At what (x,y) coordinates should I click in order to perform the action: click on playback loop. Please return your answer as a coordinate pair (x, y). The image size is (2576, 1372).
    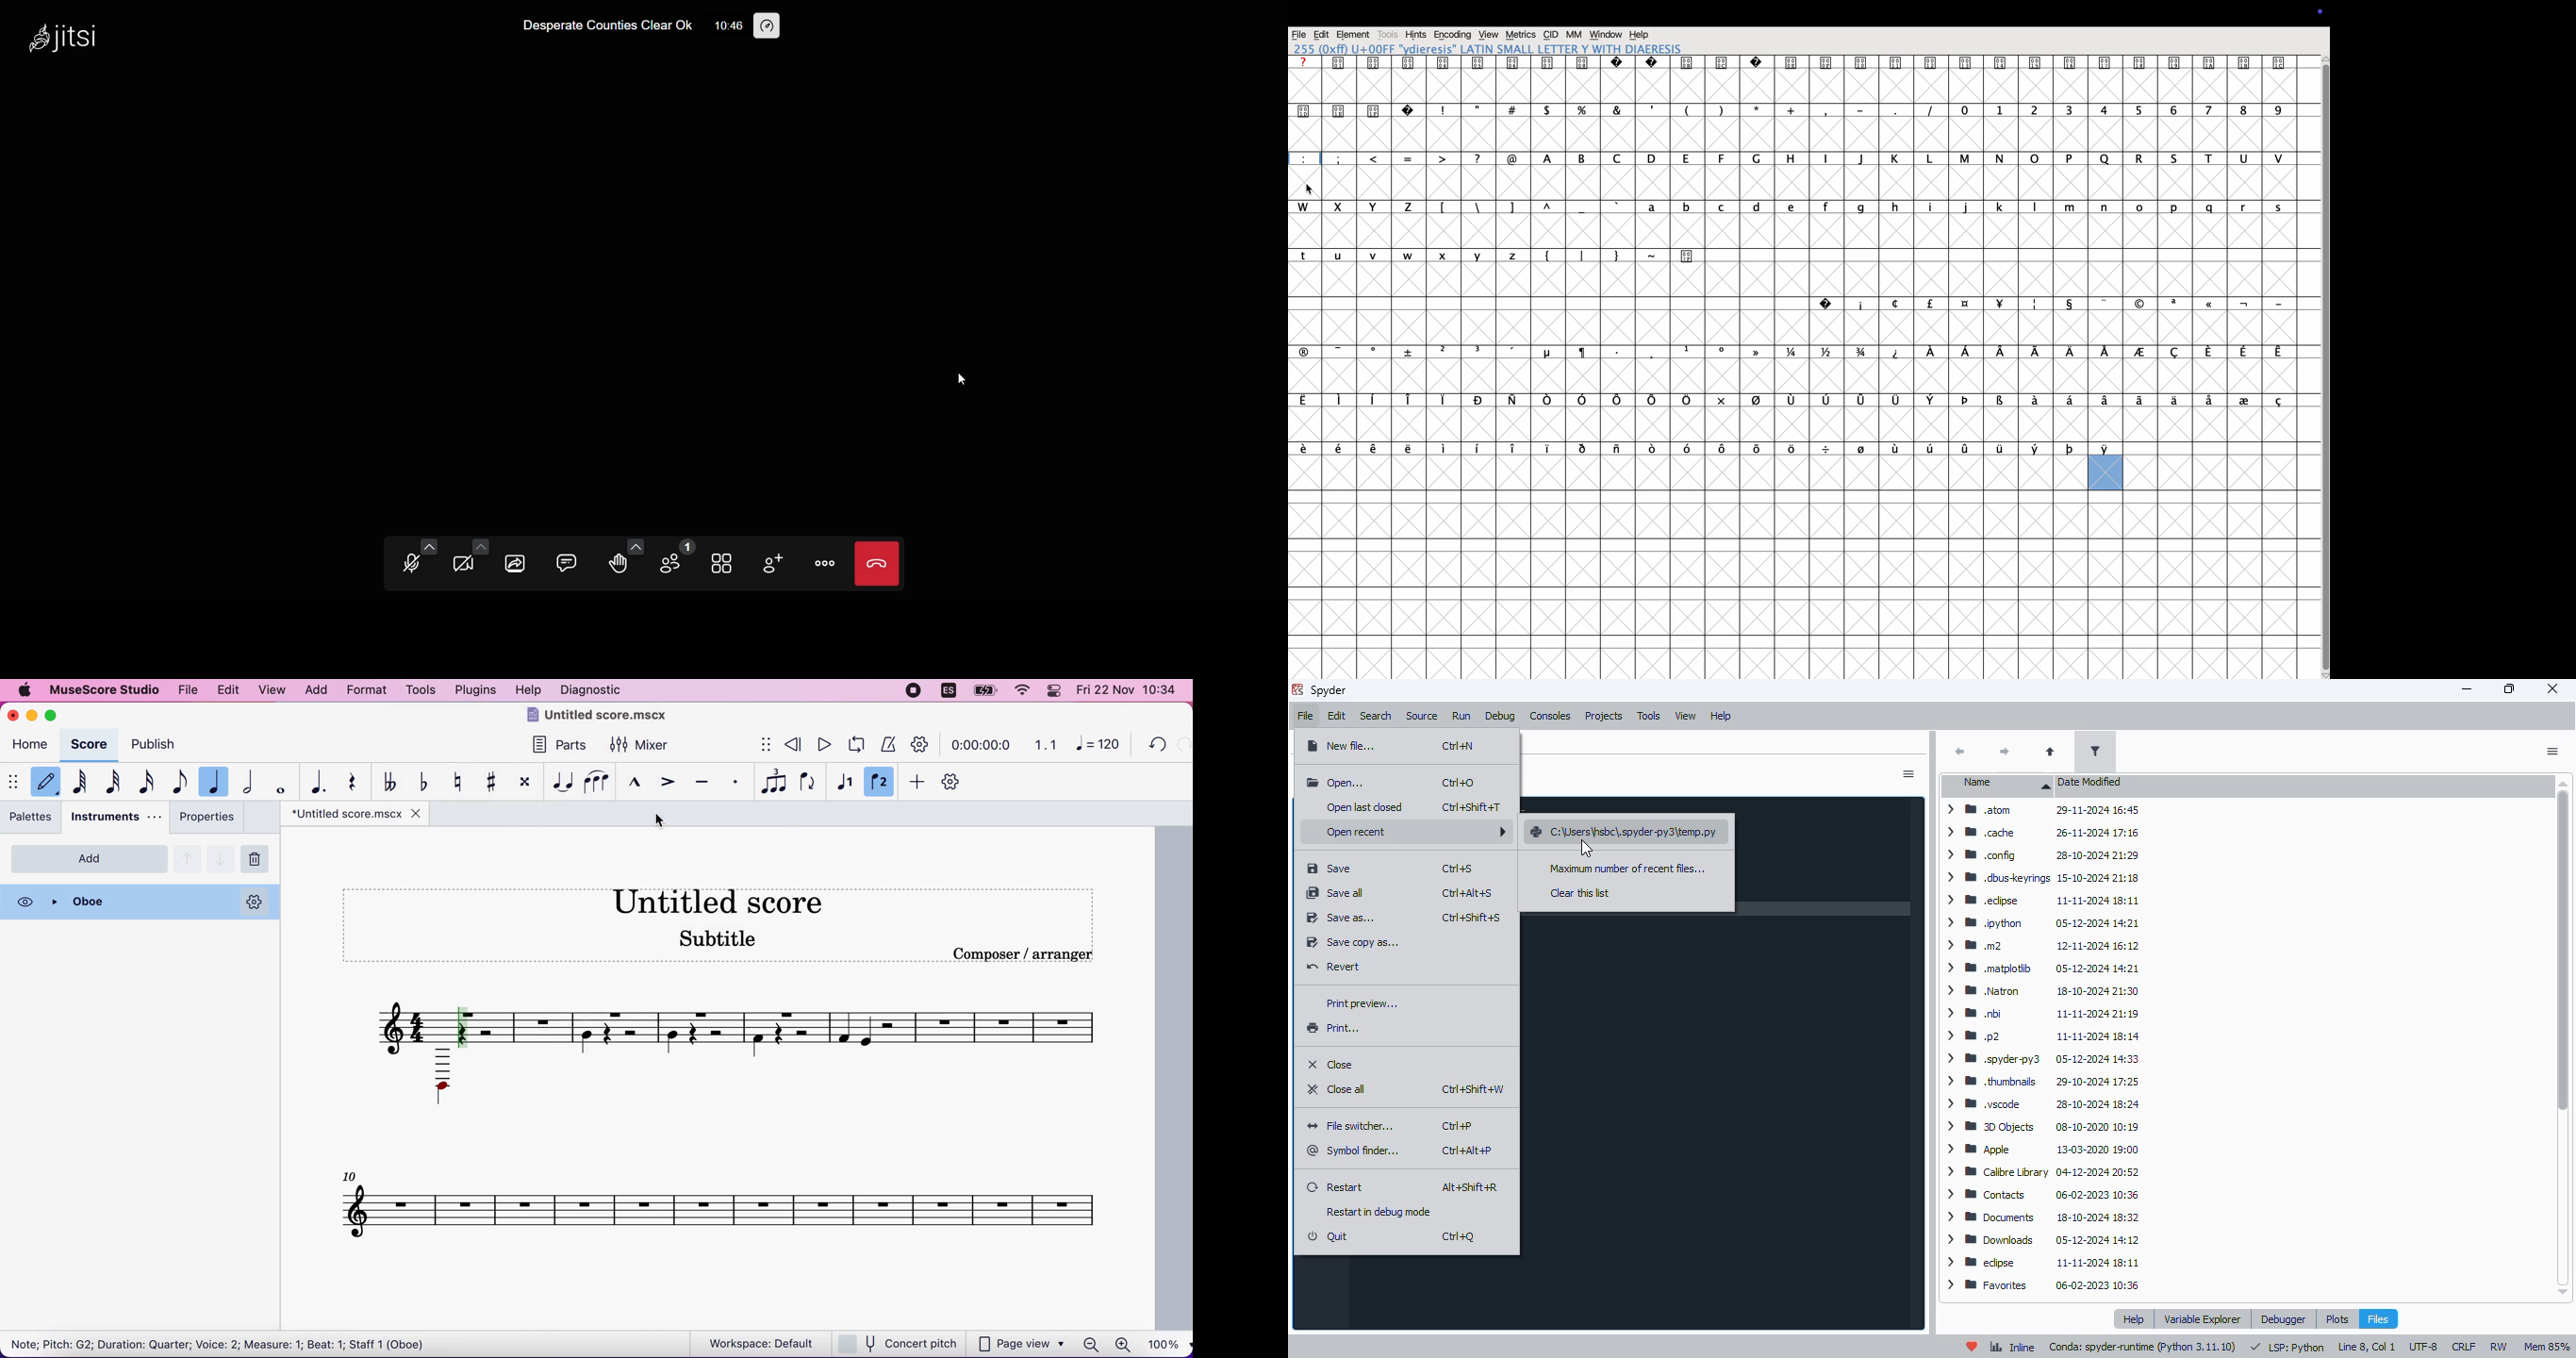
    Looking at the image, I should click on (854, 746).